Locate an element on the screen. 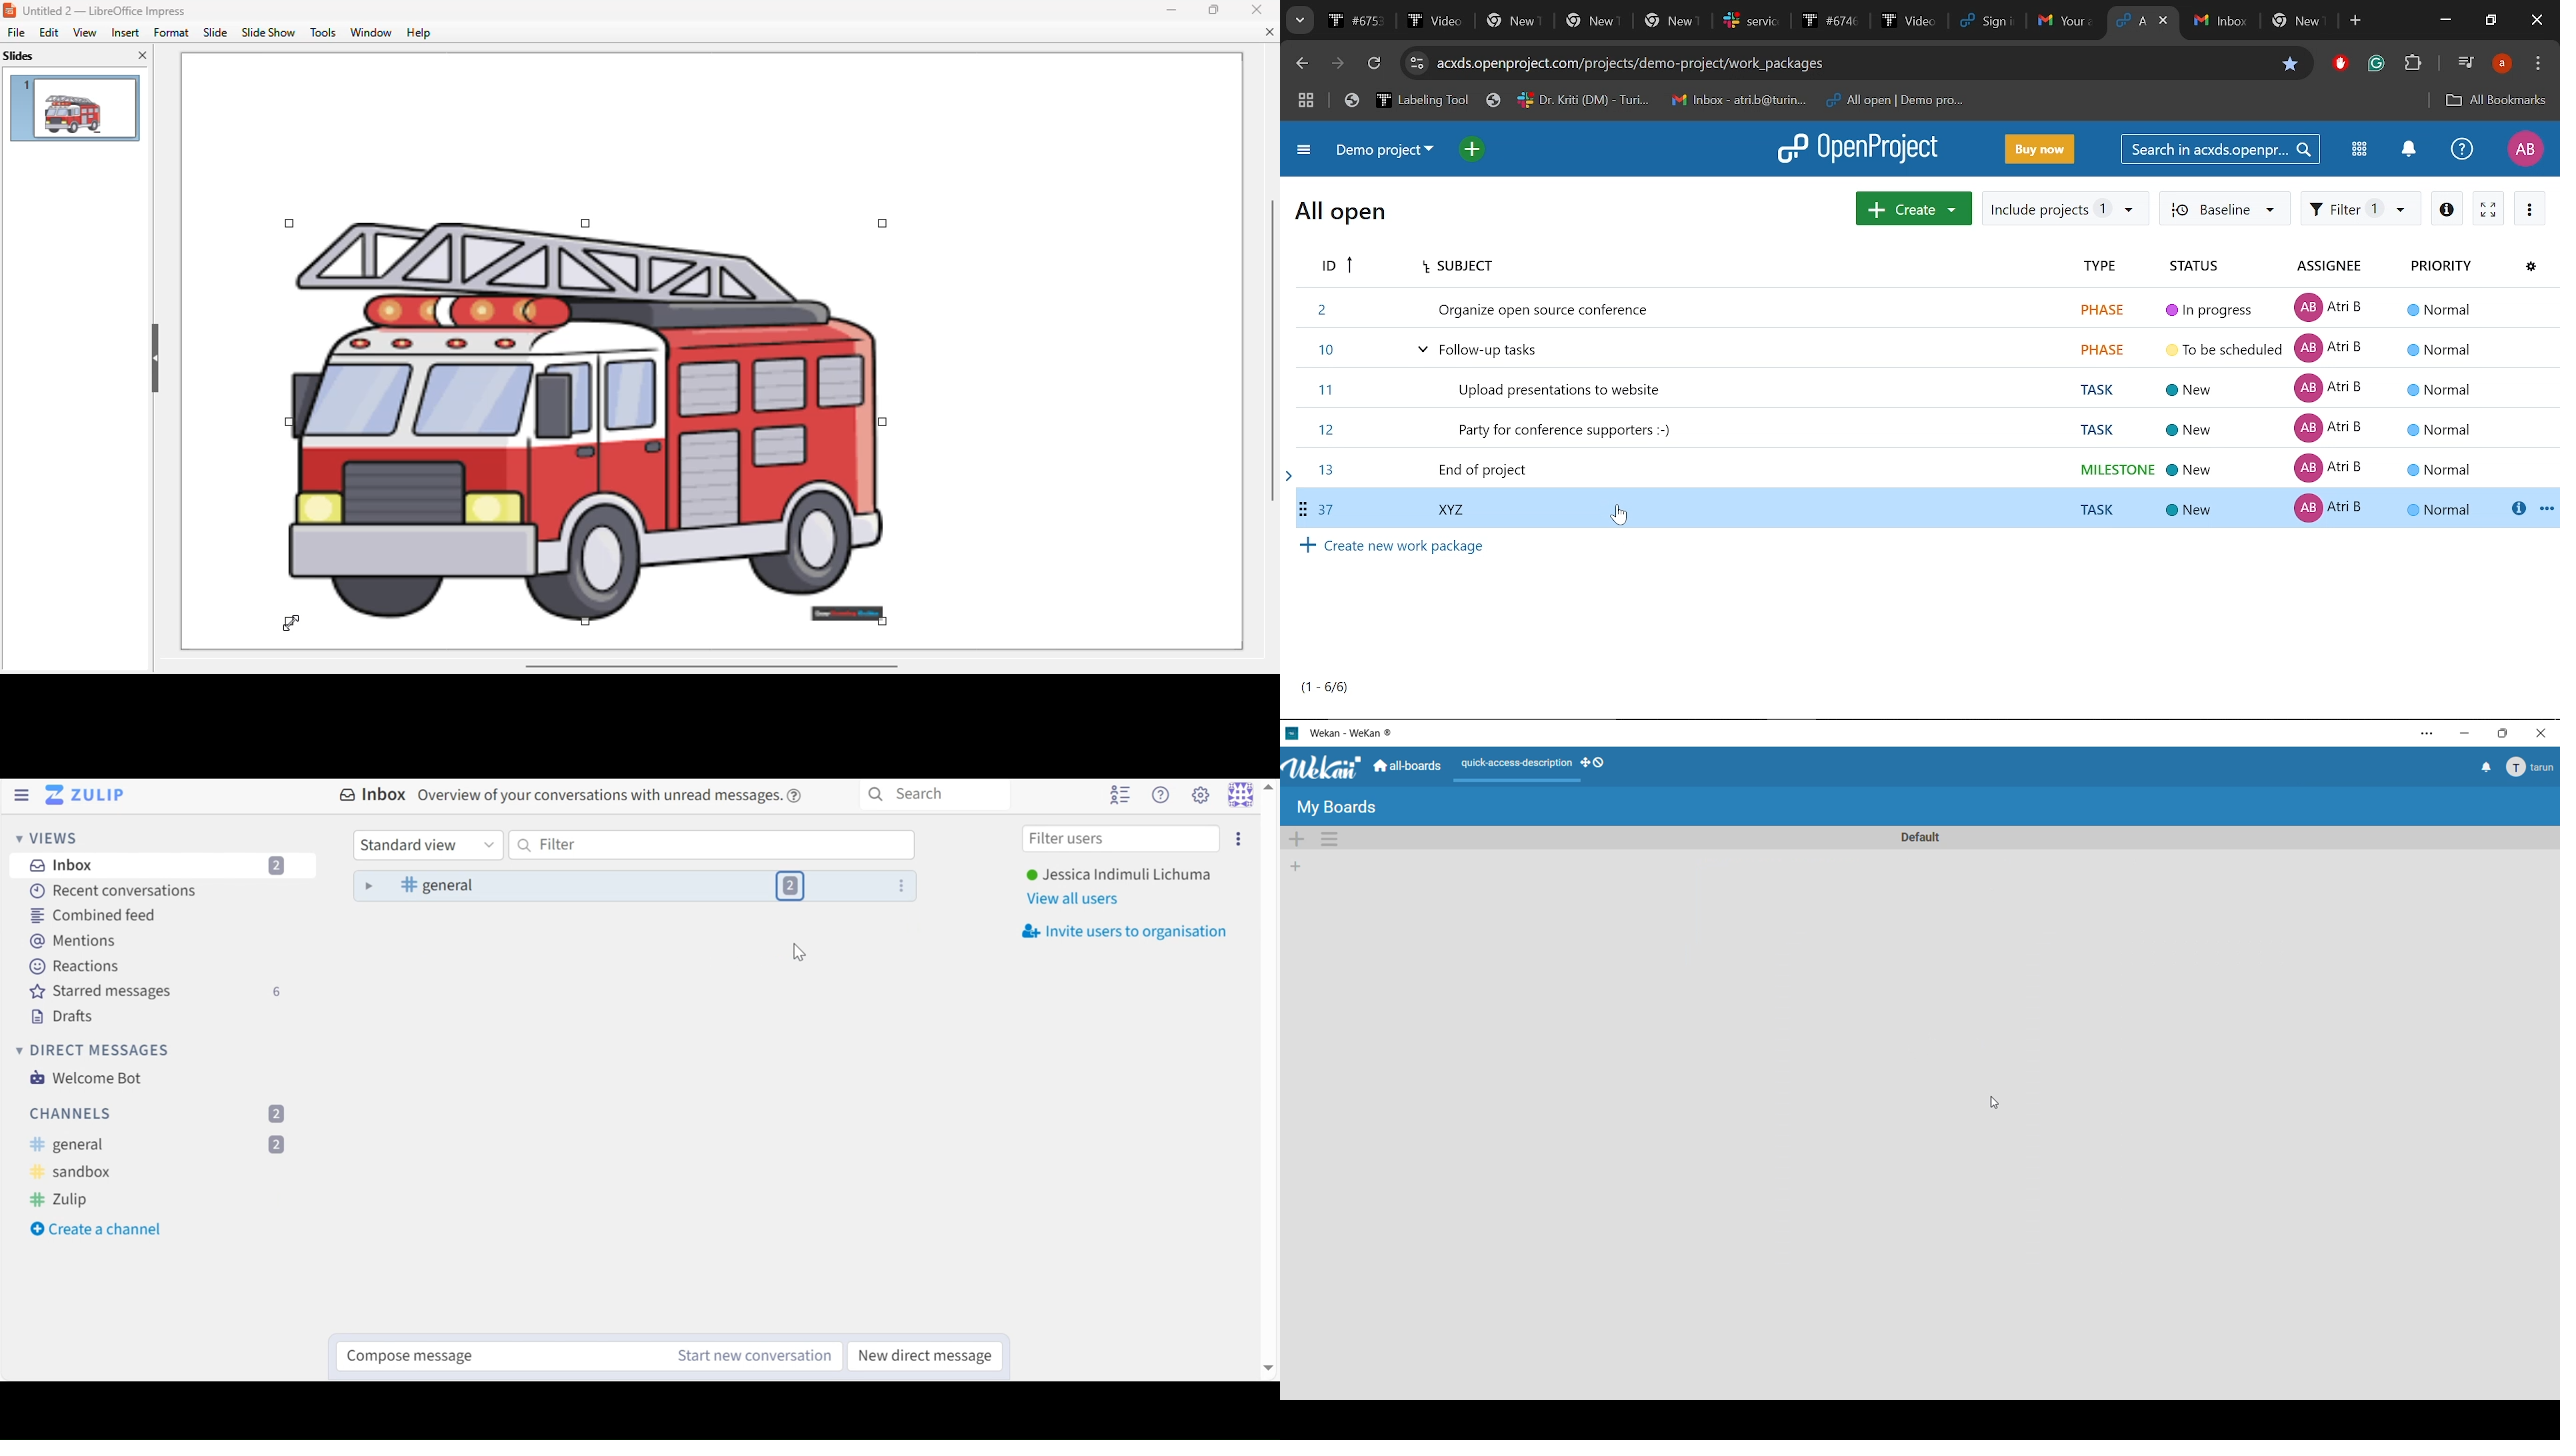 The width and height of the screenshot is (2576, 1456). Priority is located at coordinates (2440, 268).